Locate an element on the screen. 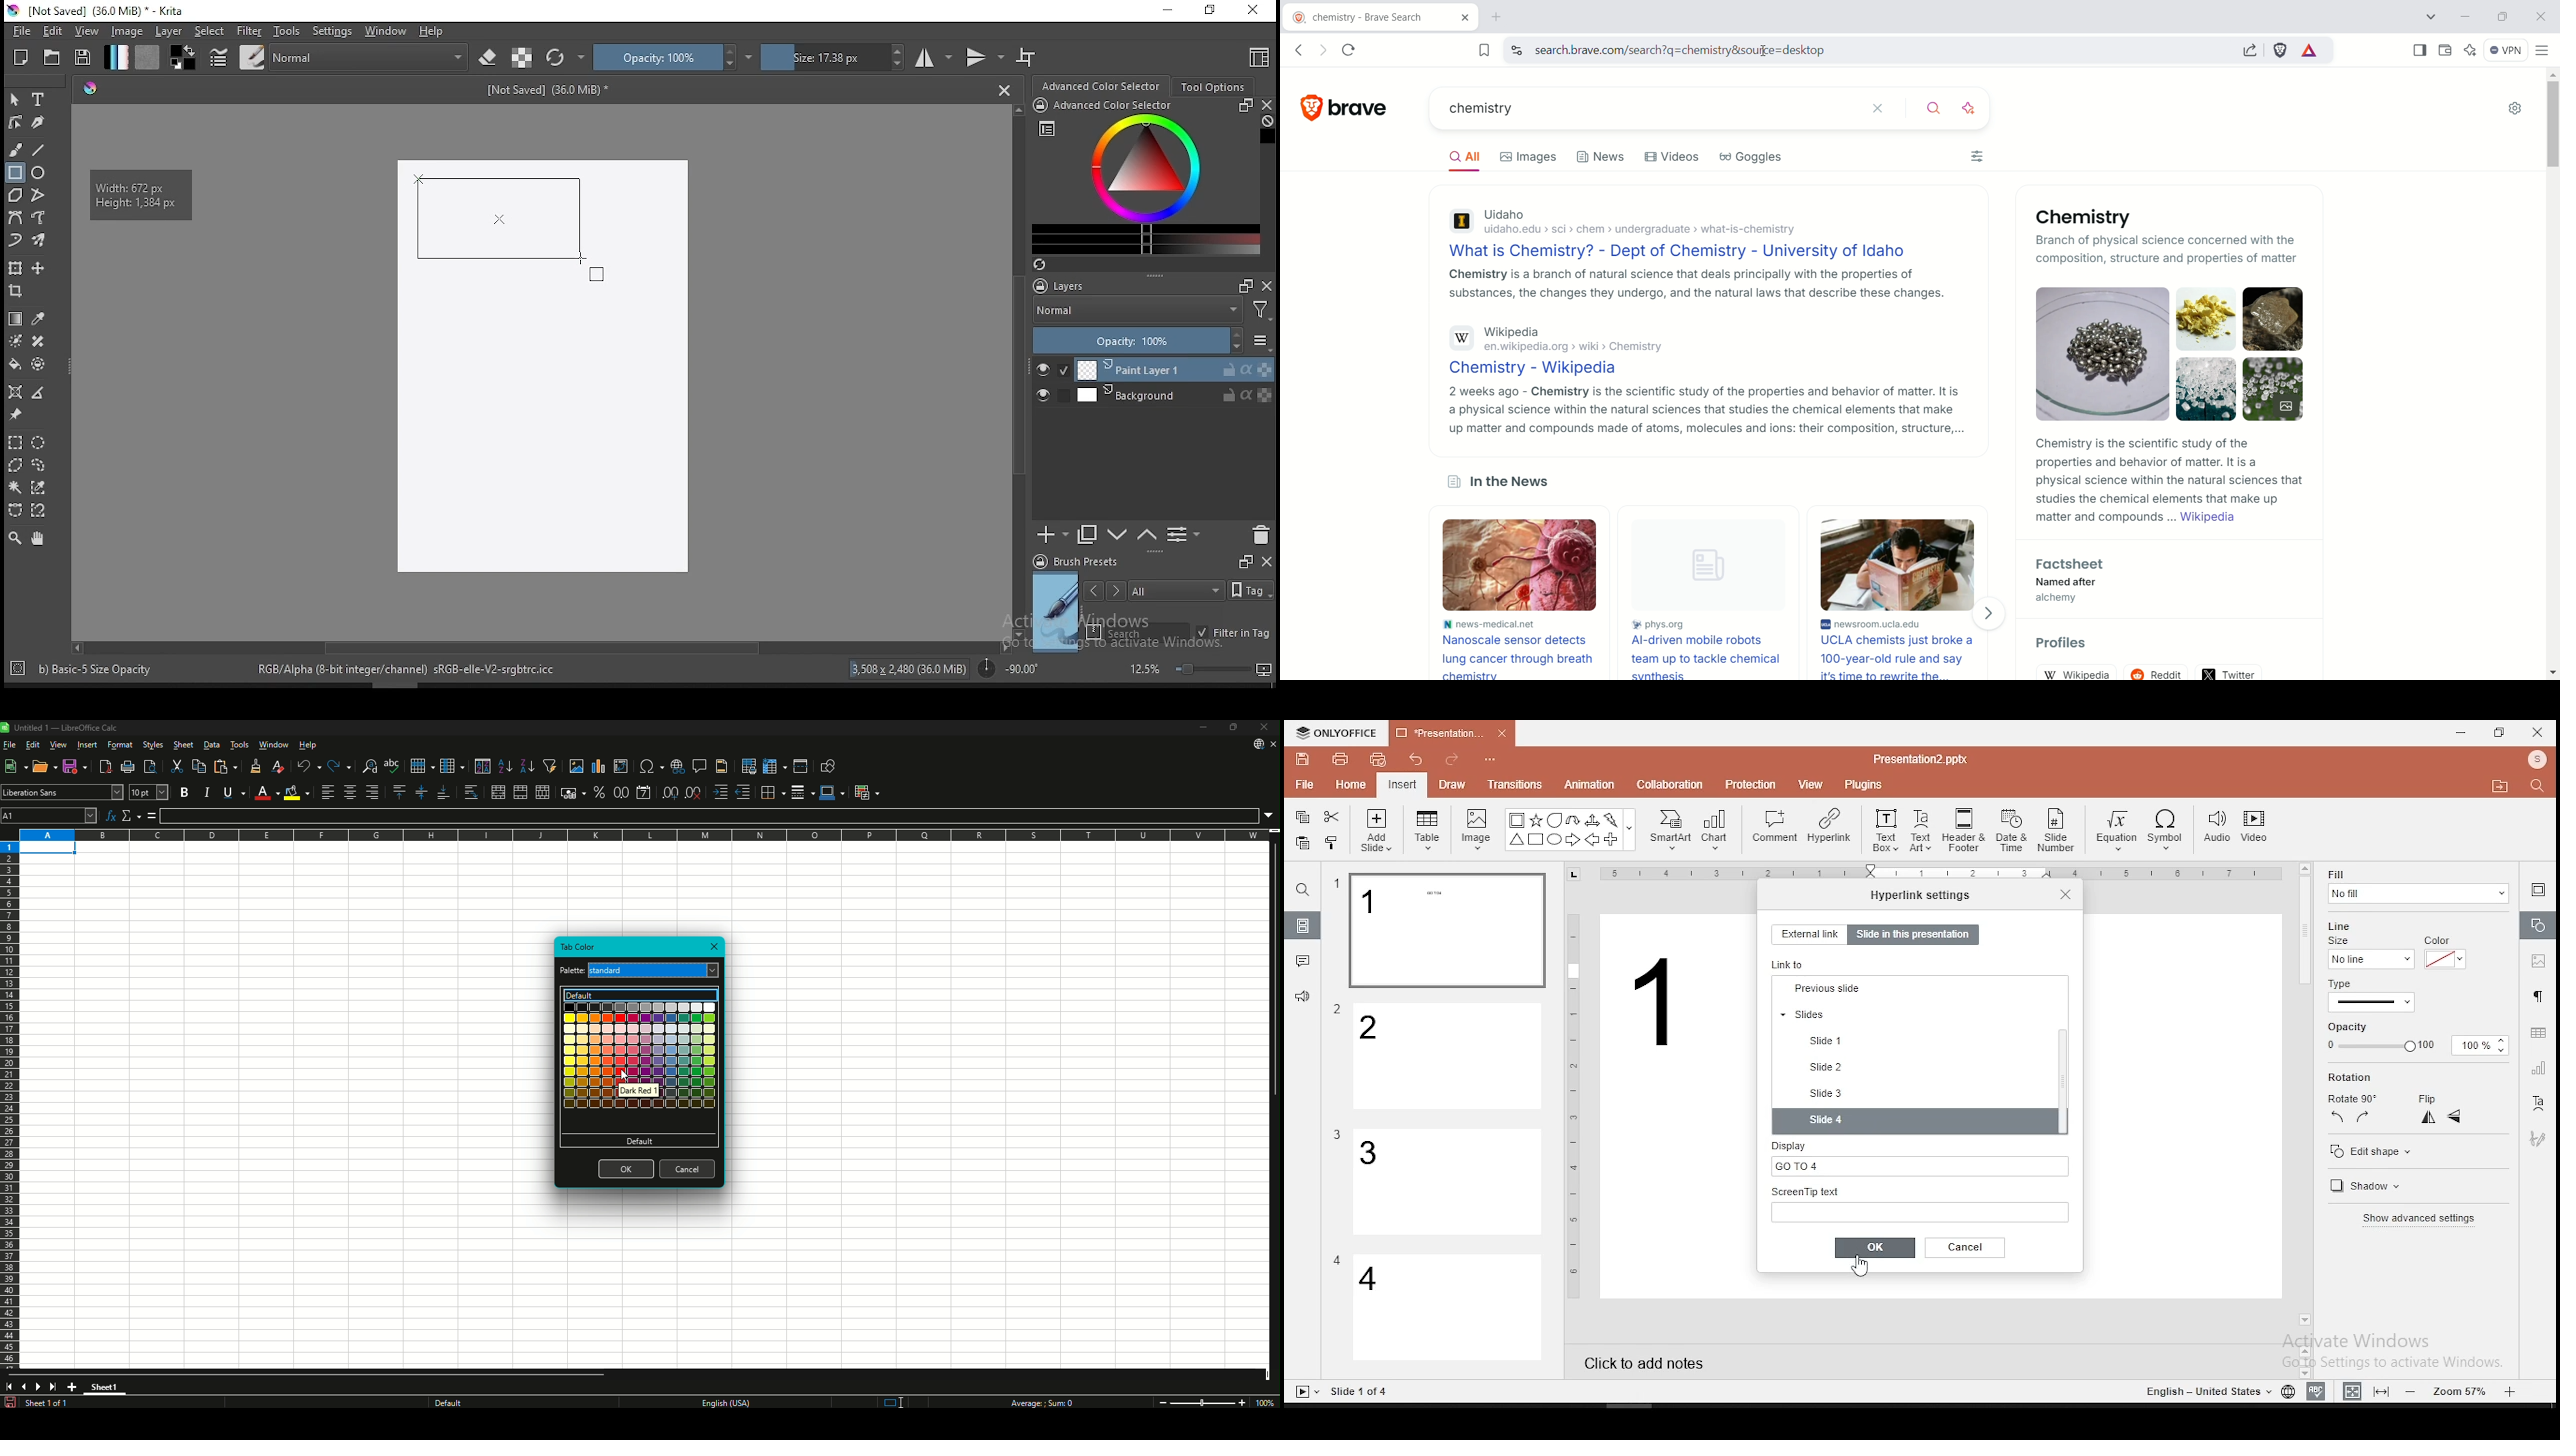 The width and height of the screenshot is (2576, 1456). duplicate layer is located at coordinates (1088, 534).